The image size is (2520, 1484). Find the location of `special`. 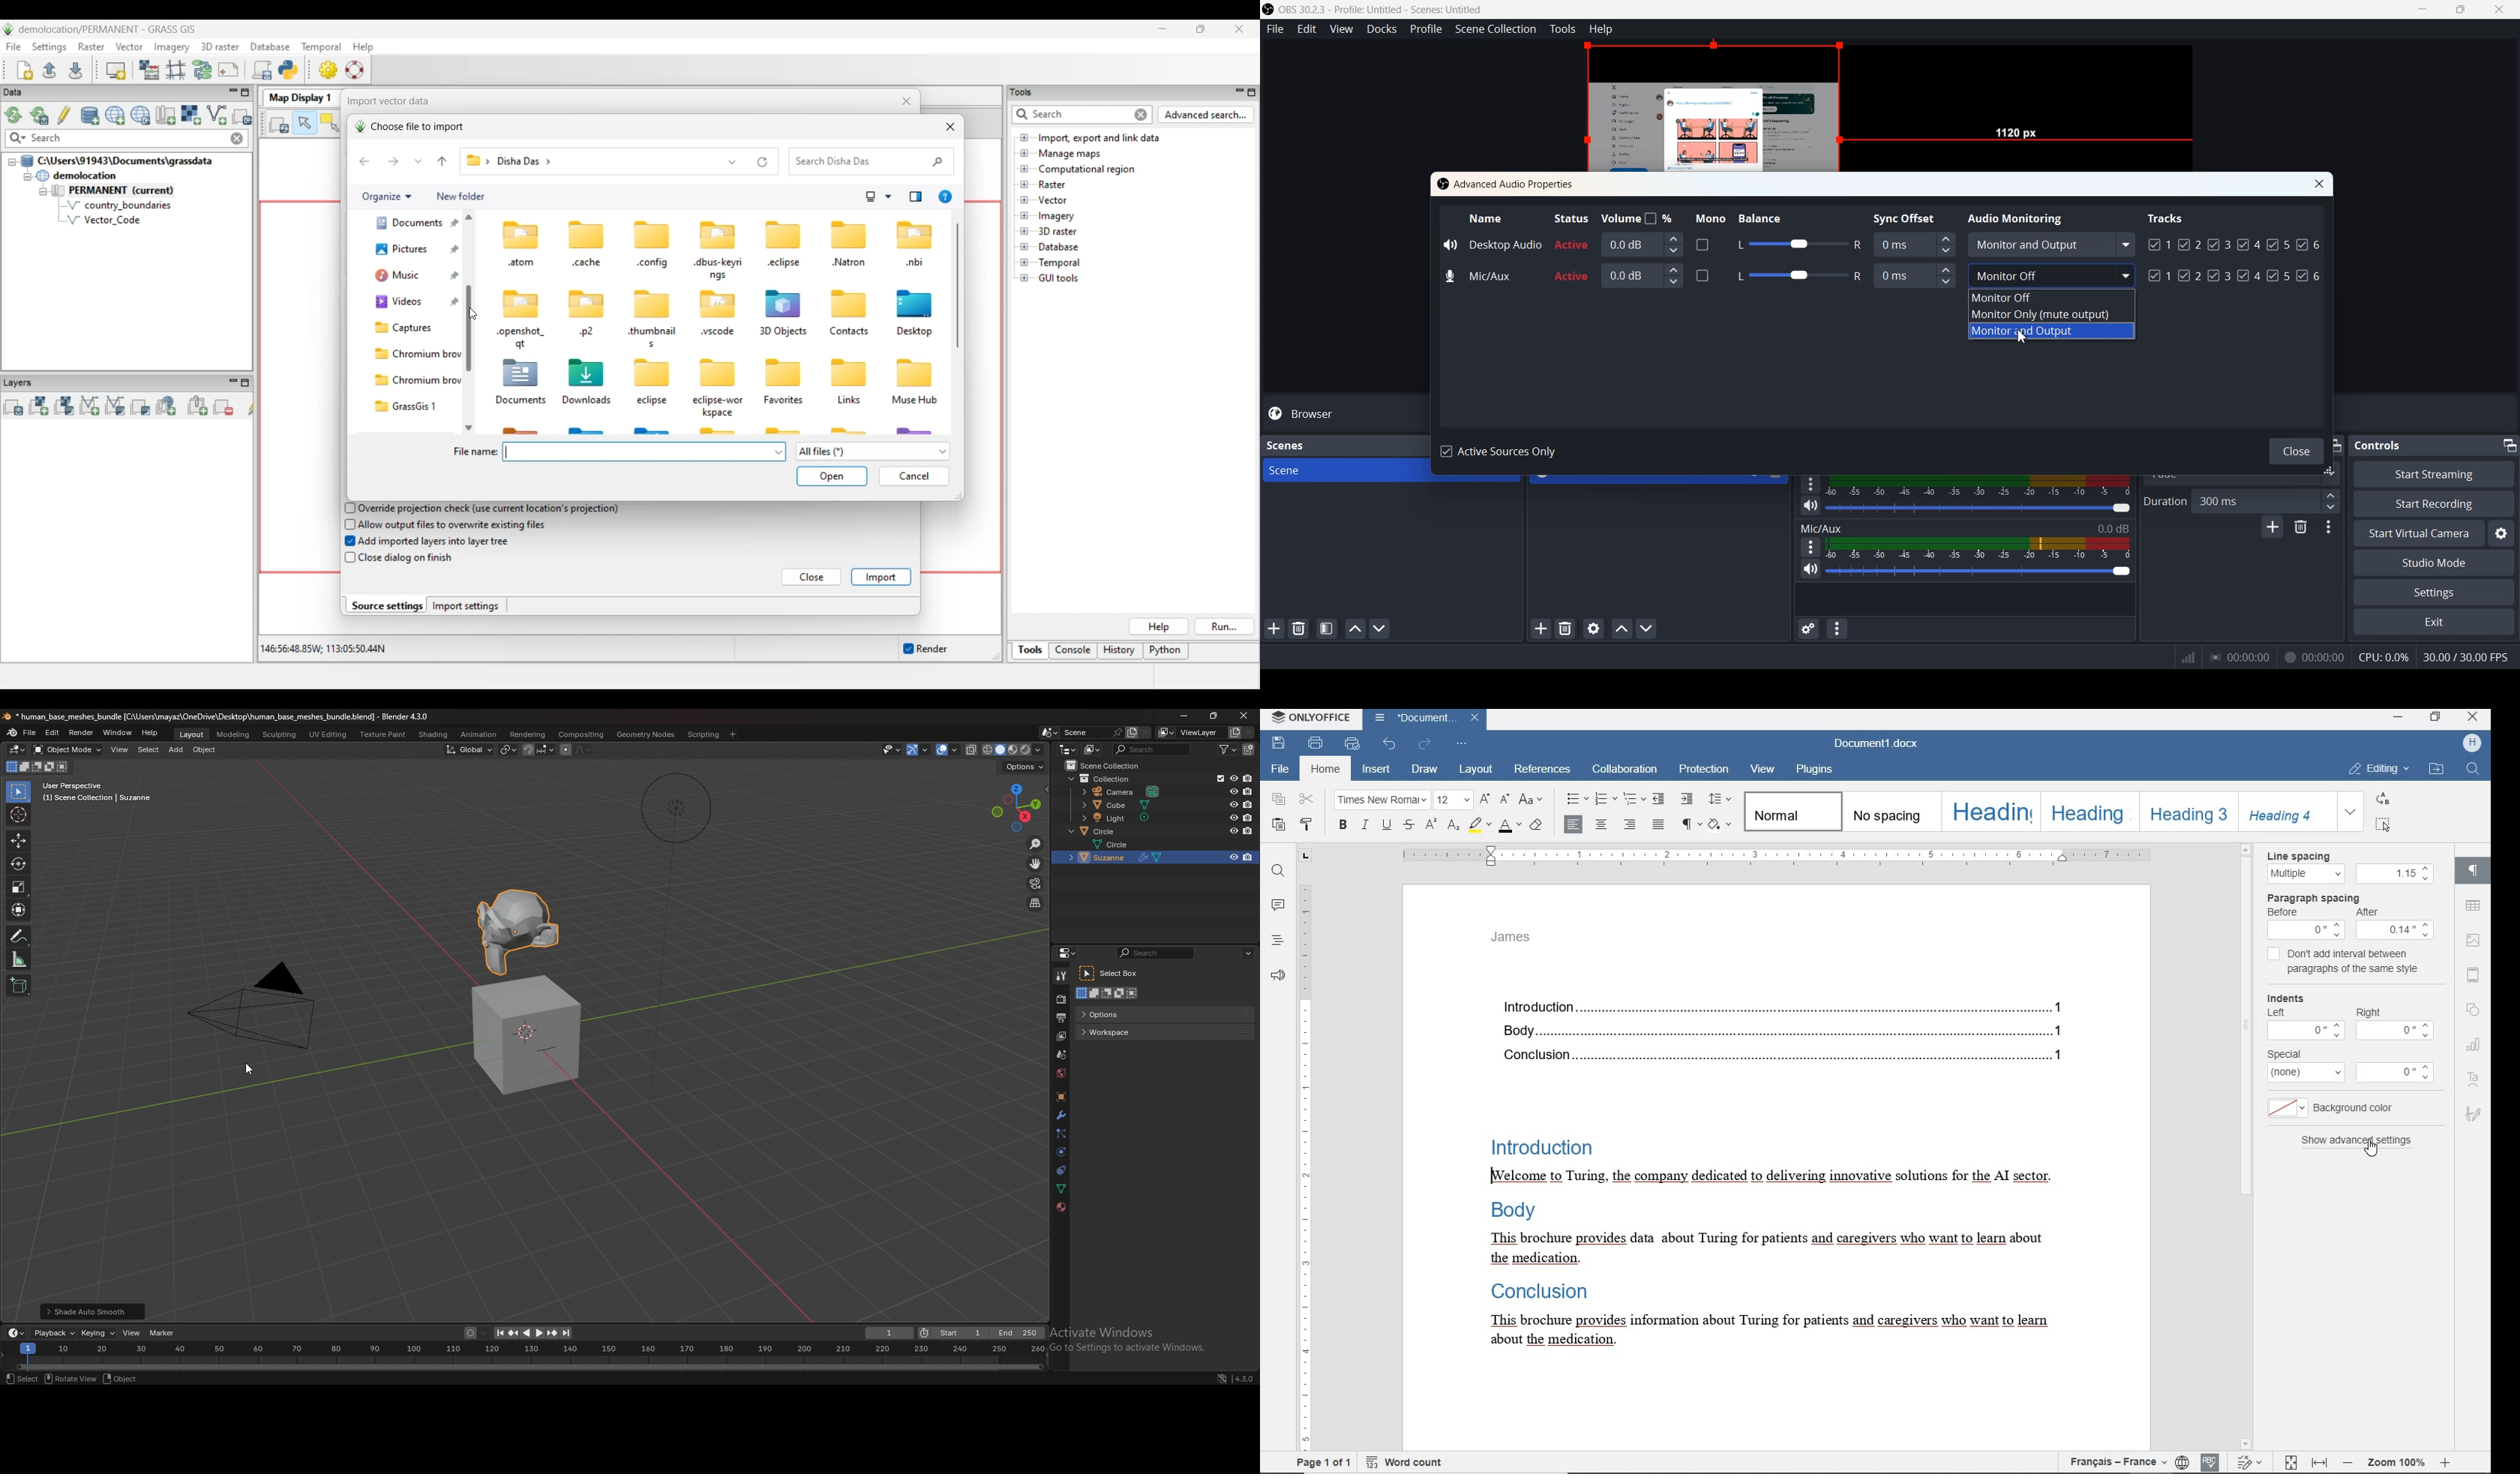

special is located at coordinates (2285, 1053).